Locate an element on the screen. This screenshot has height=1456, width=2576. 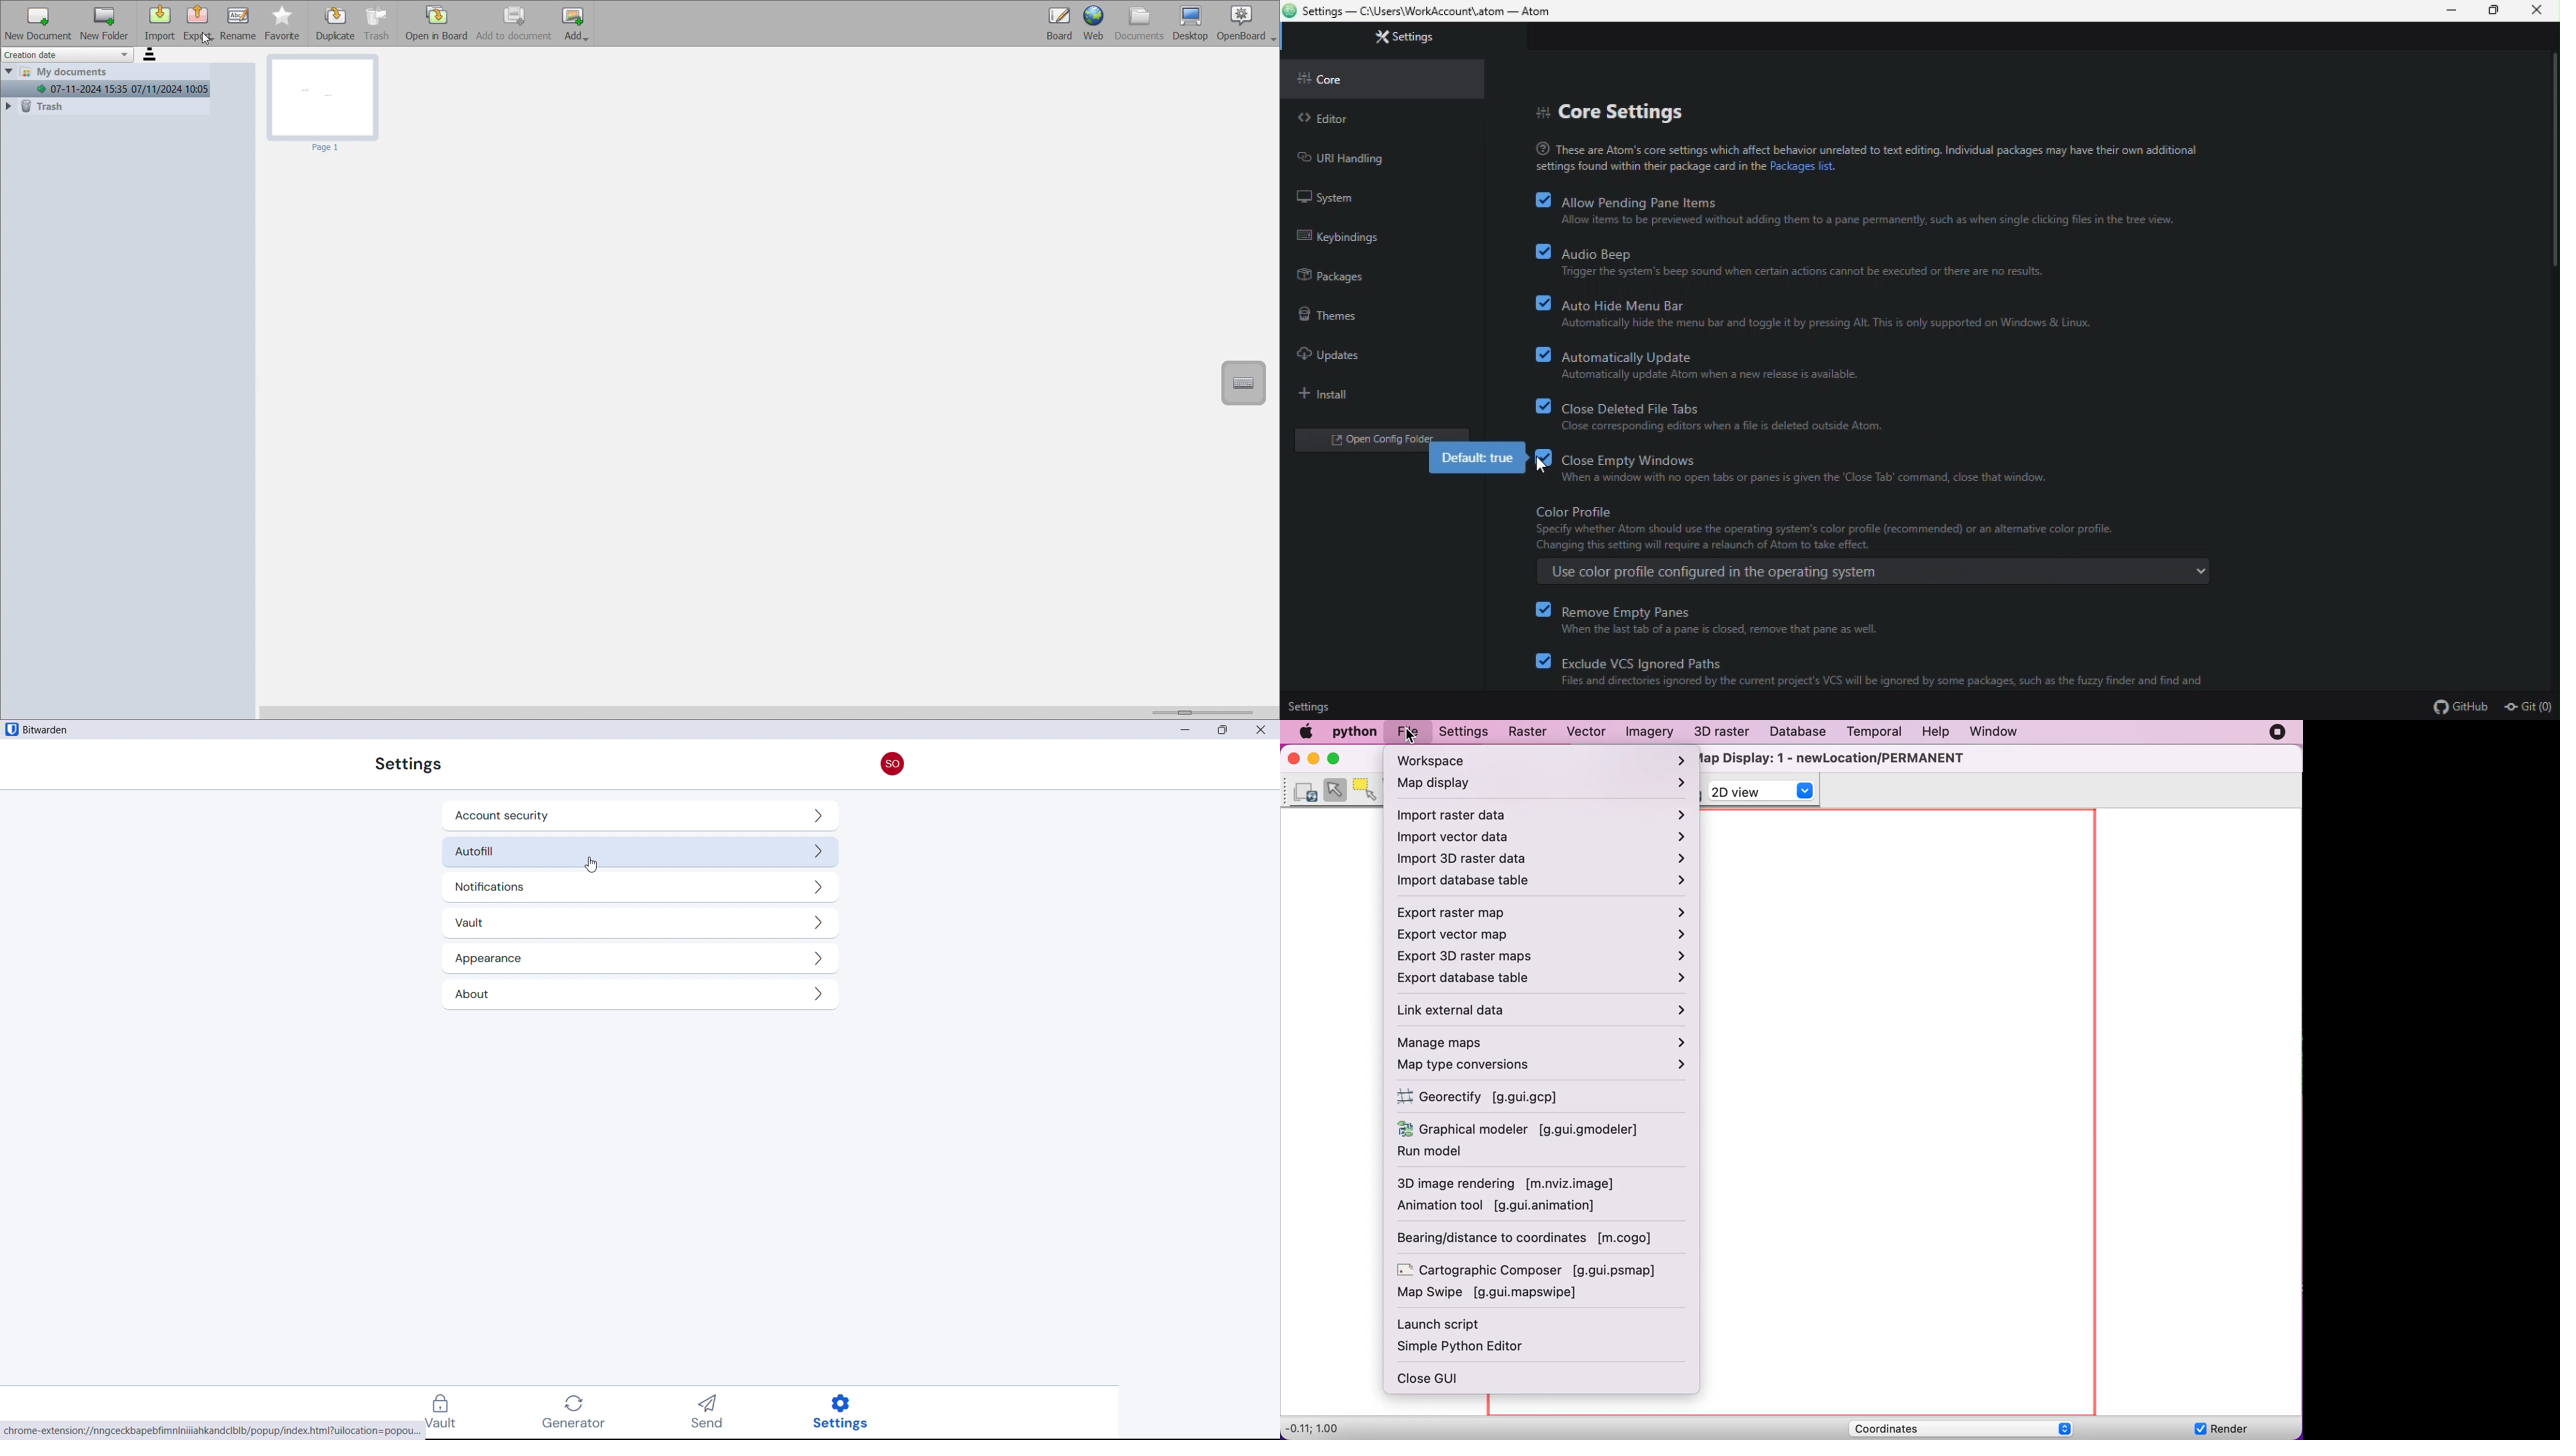
close  is located at coordinates (1265, 729).